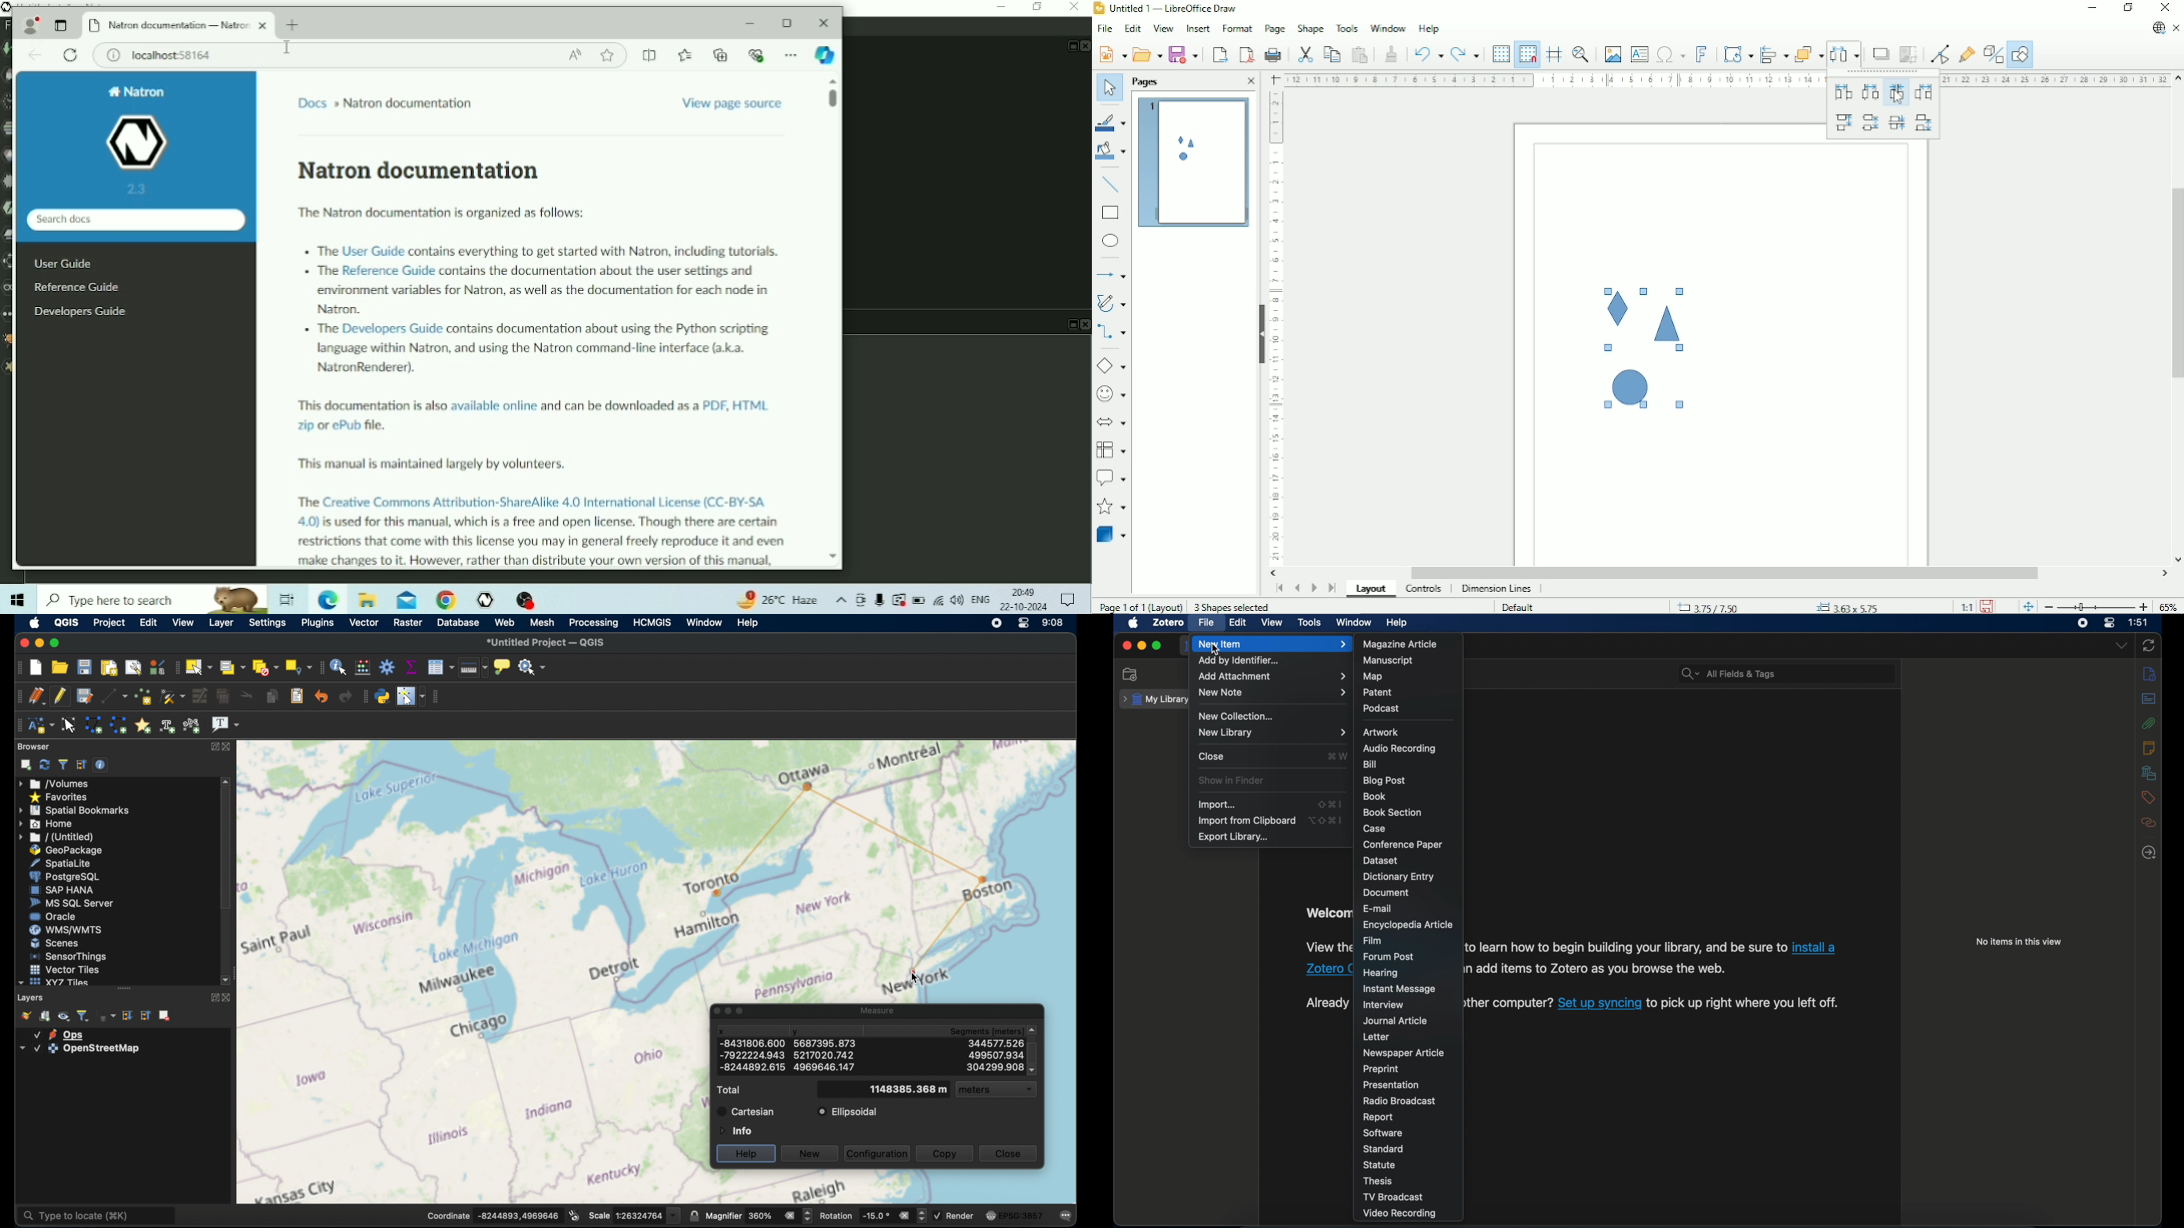  What do you see at coordinates (2147, 798) in the screenshot?
I see `tags` at bounding box center [2147, 798].